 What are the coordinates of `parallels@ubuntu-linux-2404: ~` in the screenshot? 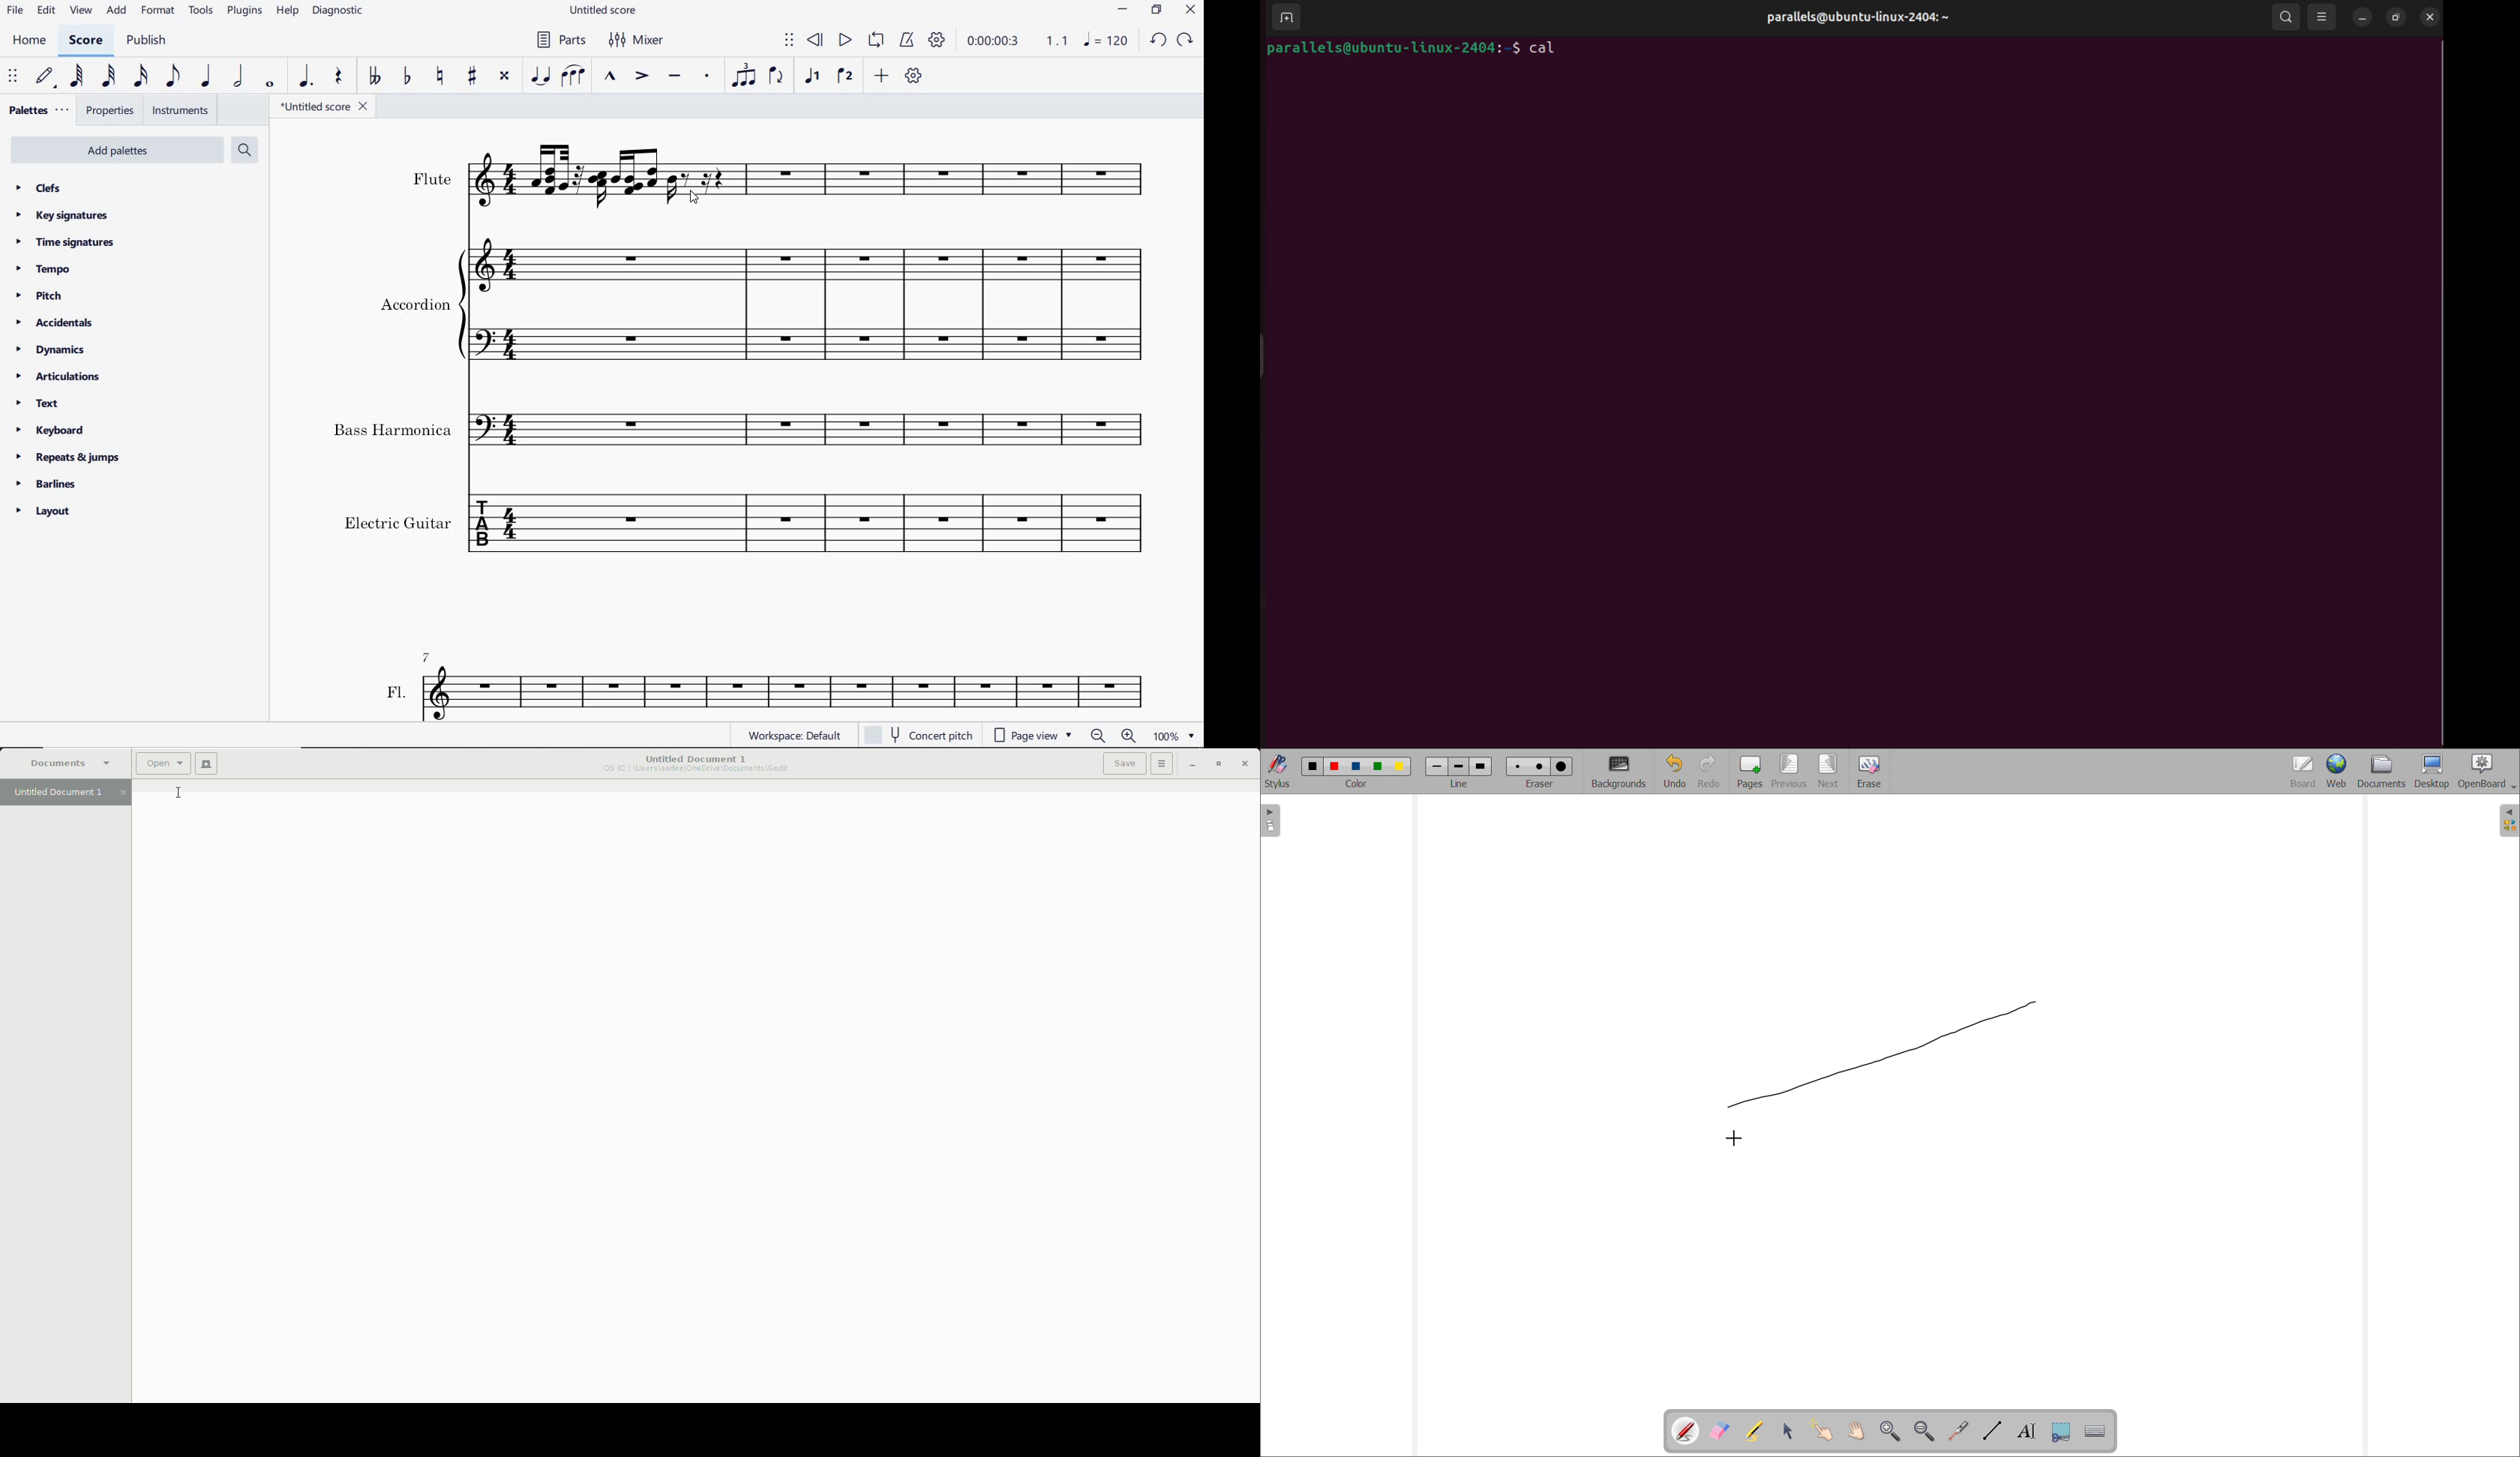 It's located at (1854, 20).